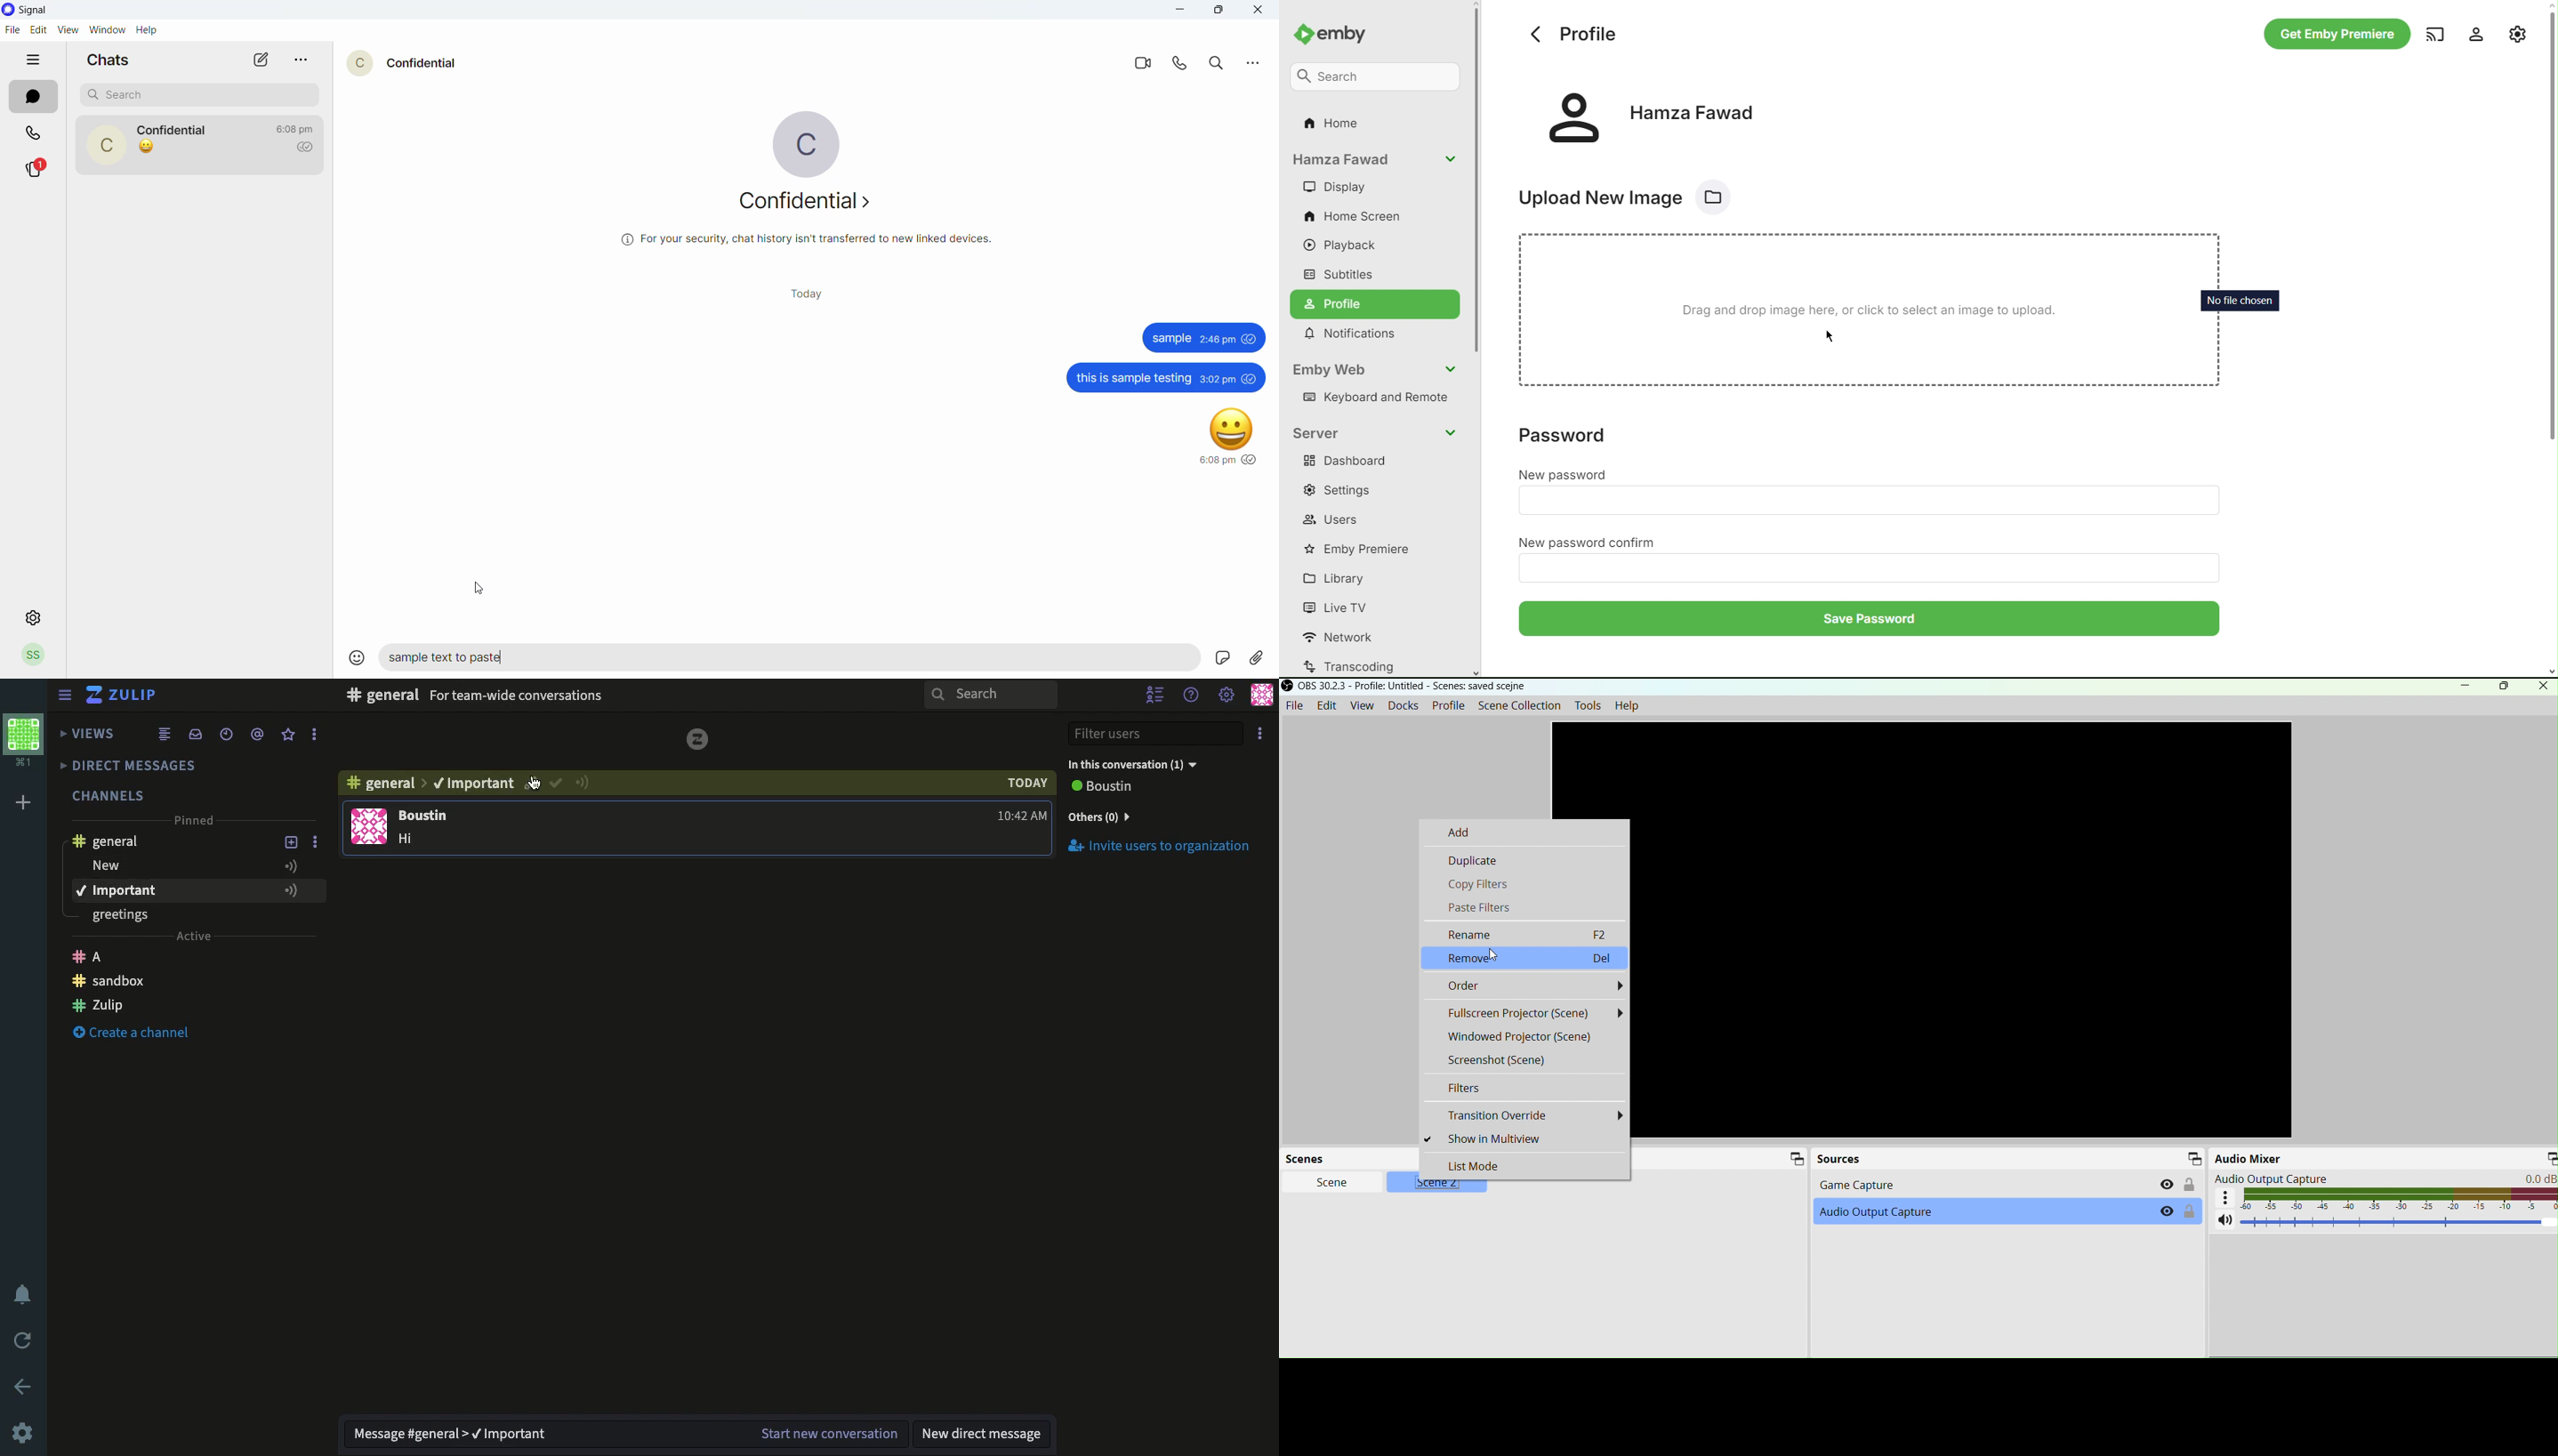 The height and width of the screenshot is (1456, 2576). Describe the element at coordinates (1309, 1159) in the screenshot. I see `Scenes` at that location.